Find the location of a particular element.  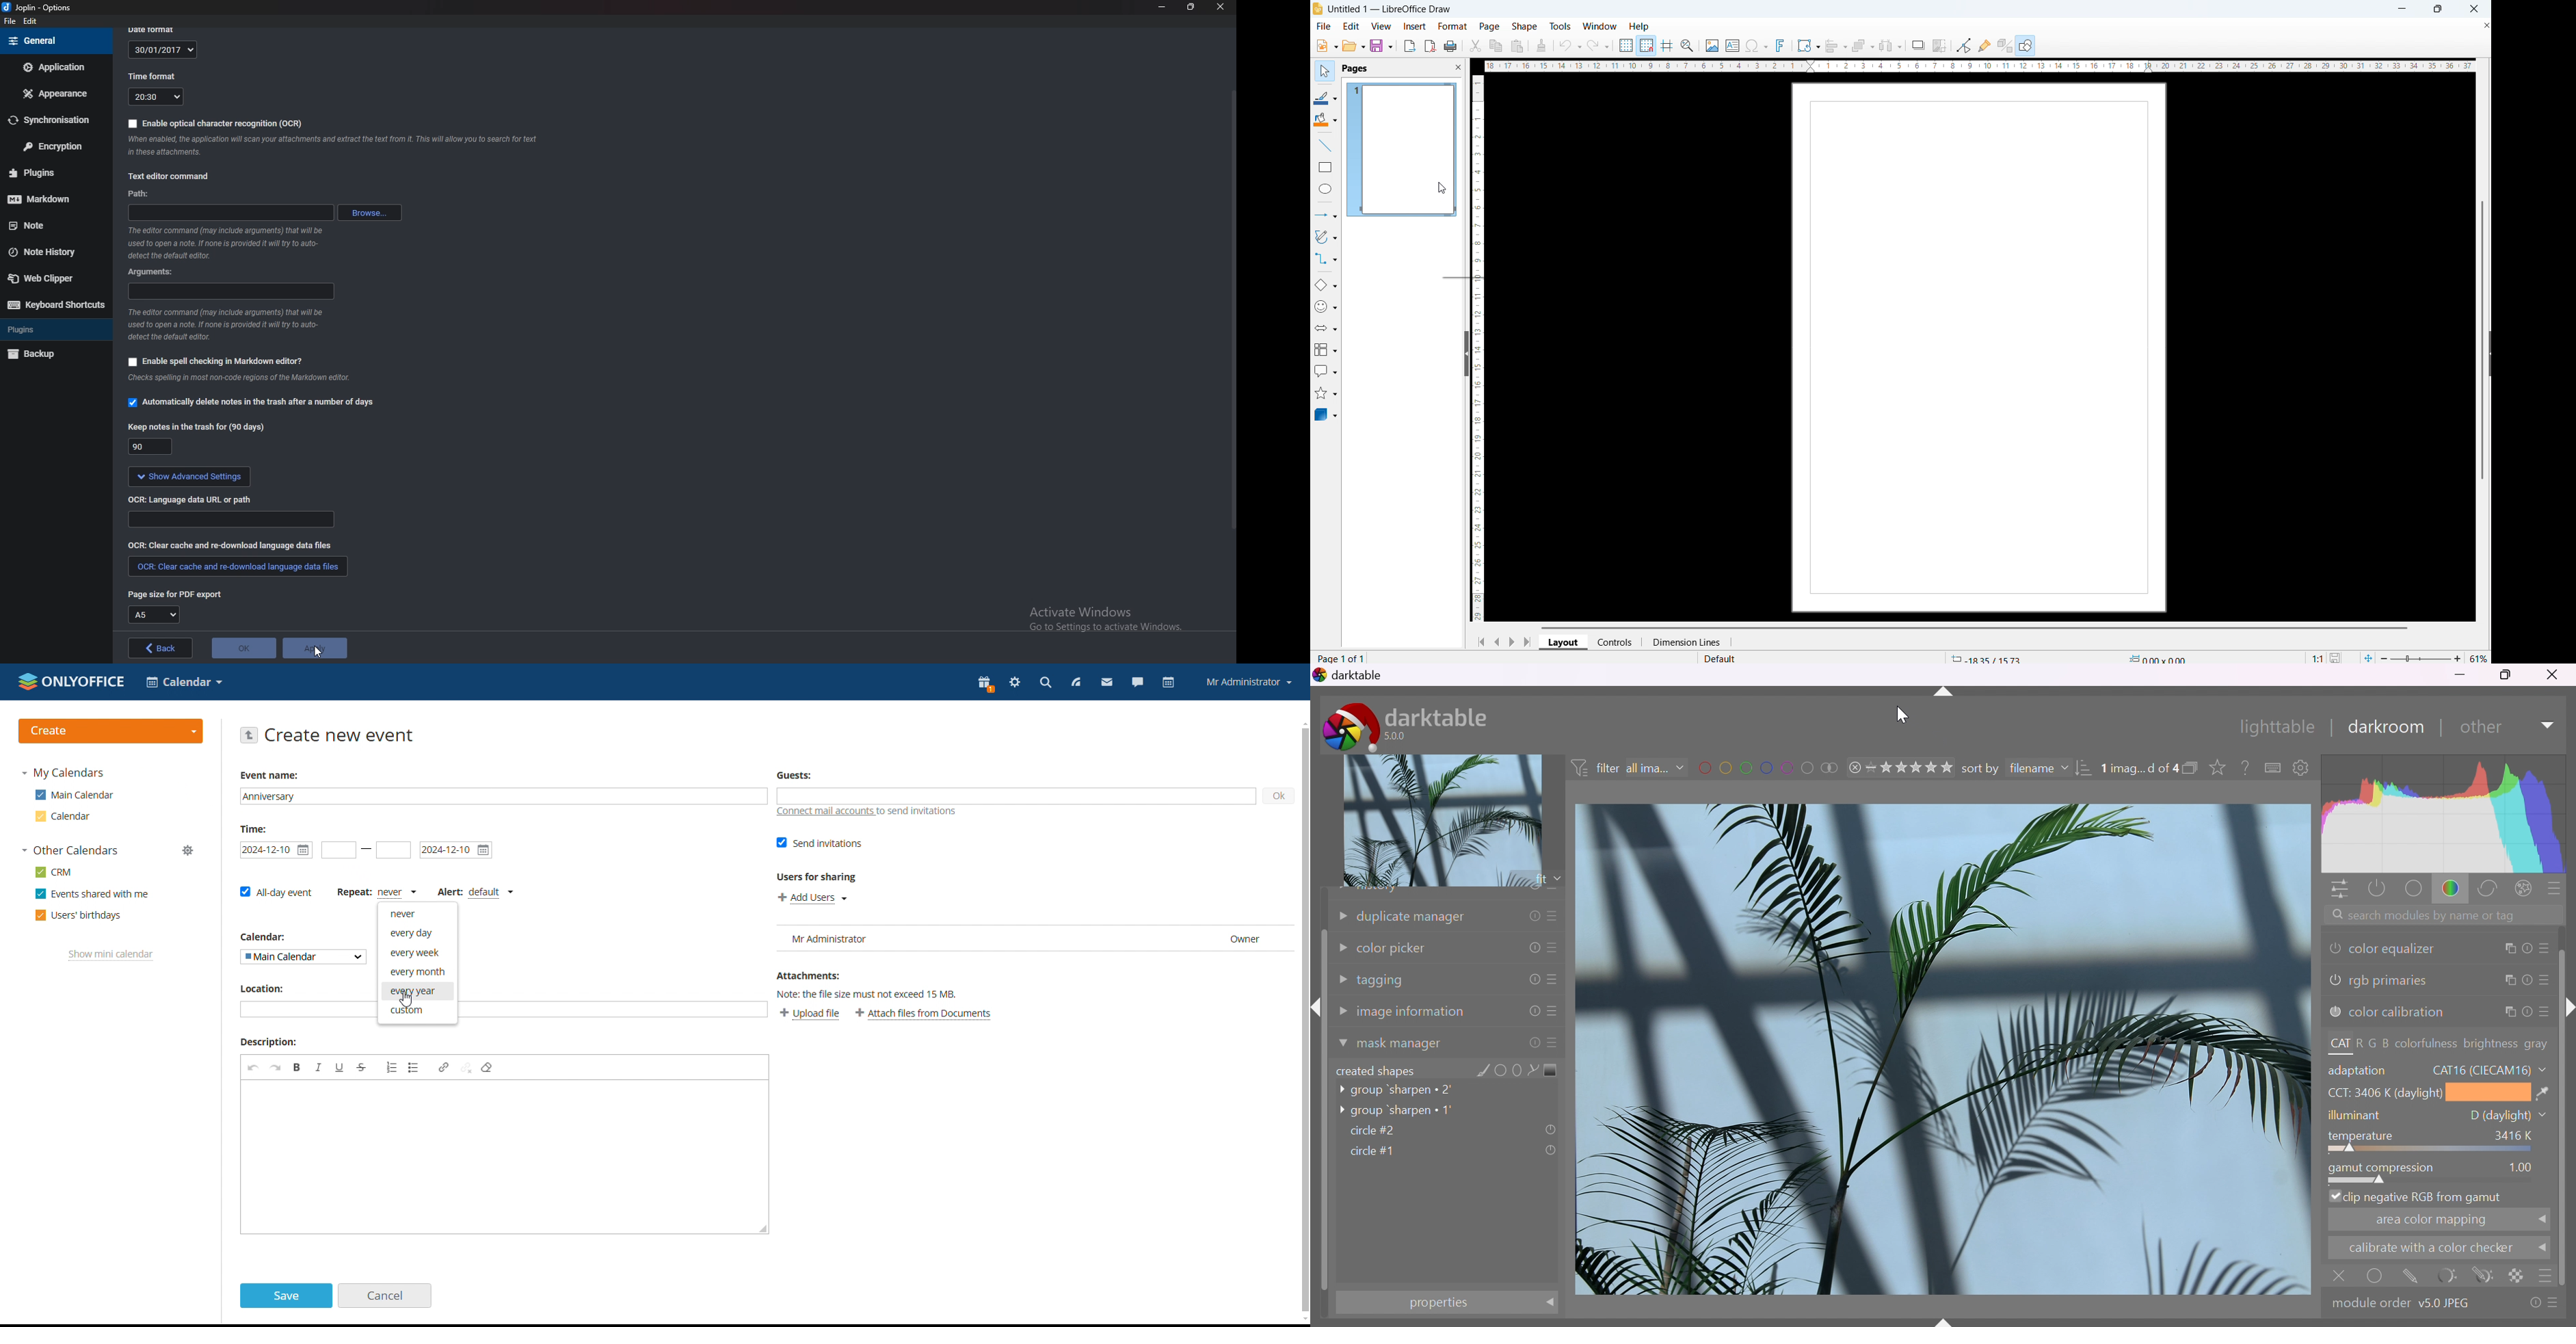

slider is located at coordinates (2566, 1107).